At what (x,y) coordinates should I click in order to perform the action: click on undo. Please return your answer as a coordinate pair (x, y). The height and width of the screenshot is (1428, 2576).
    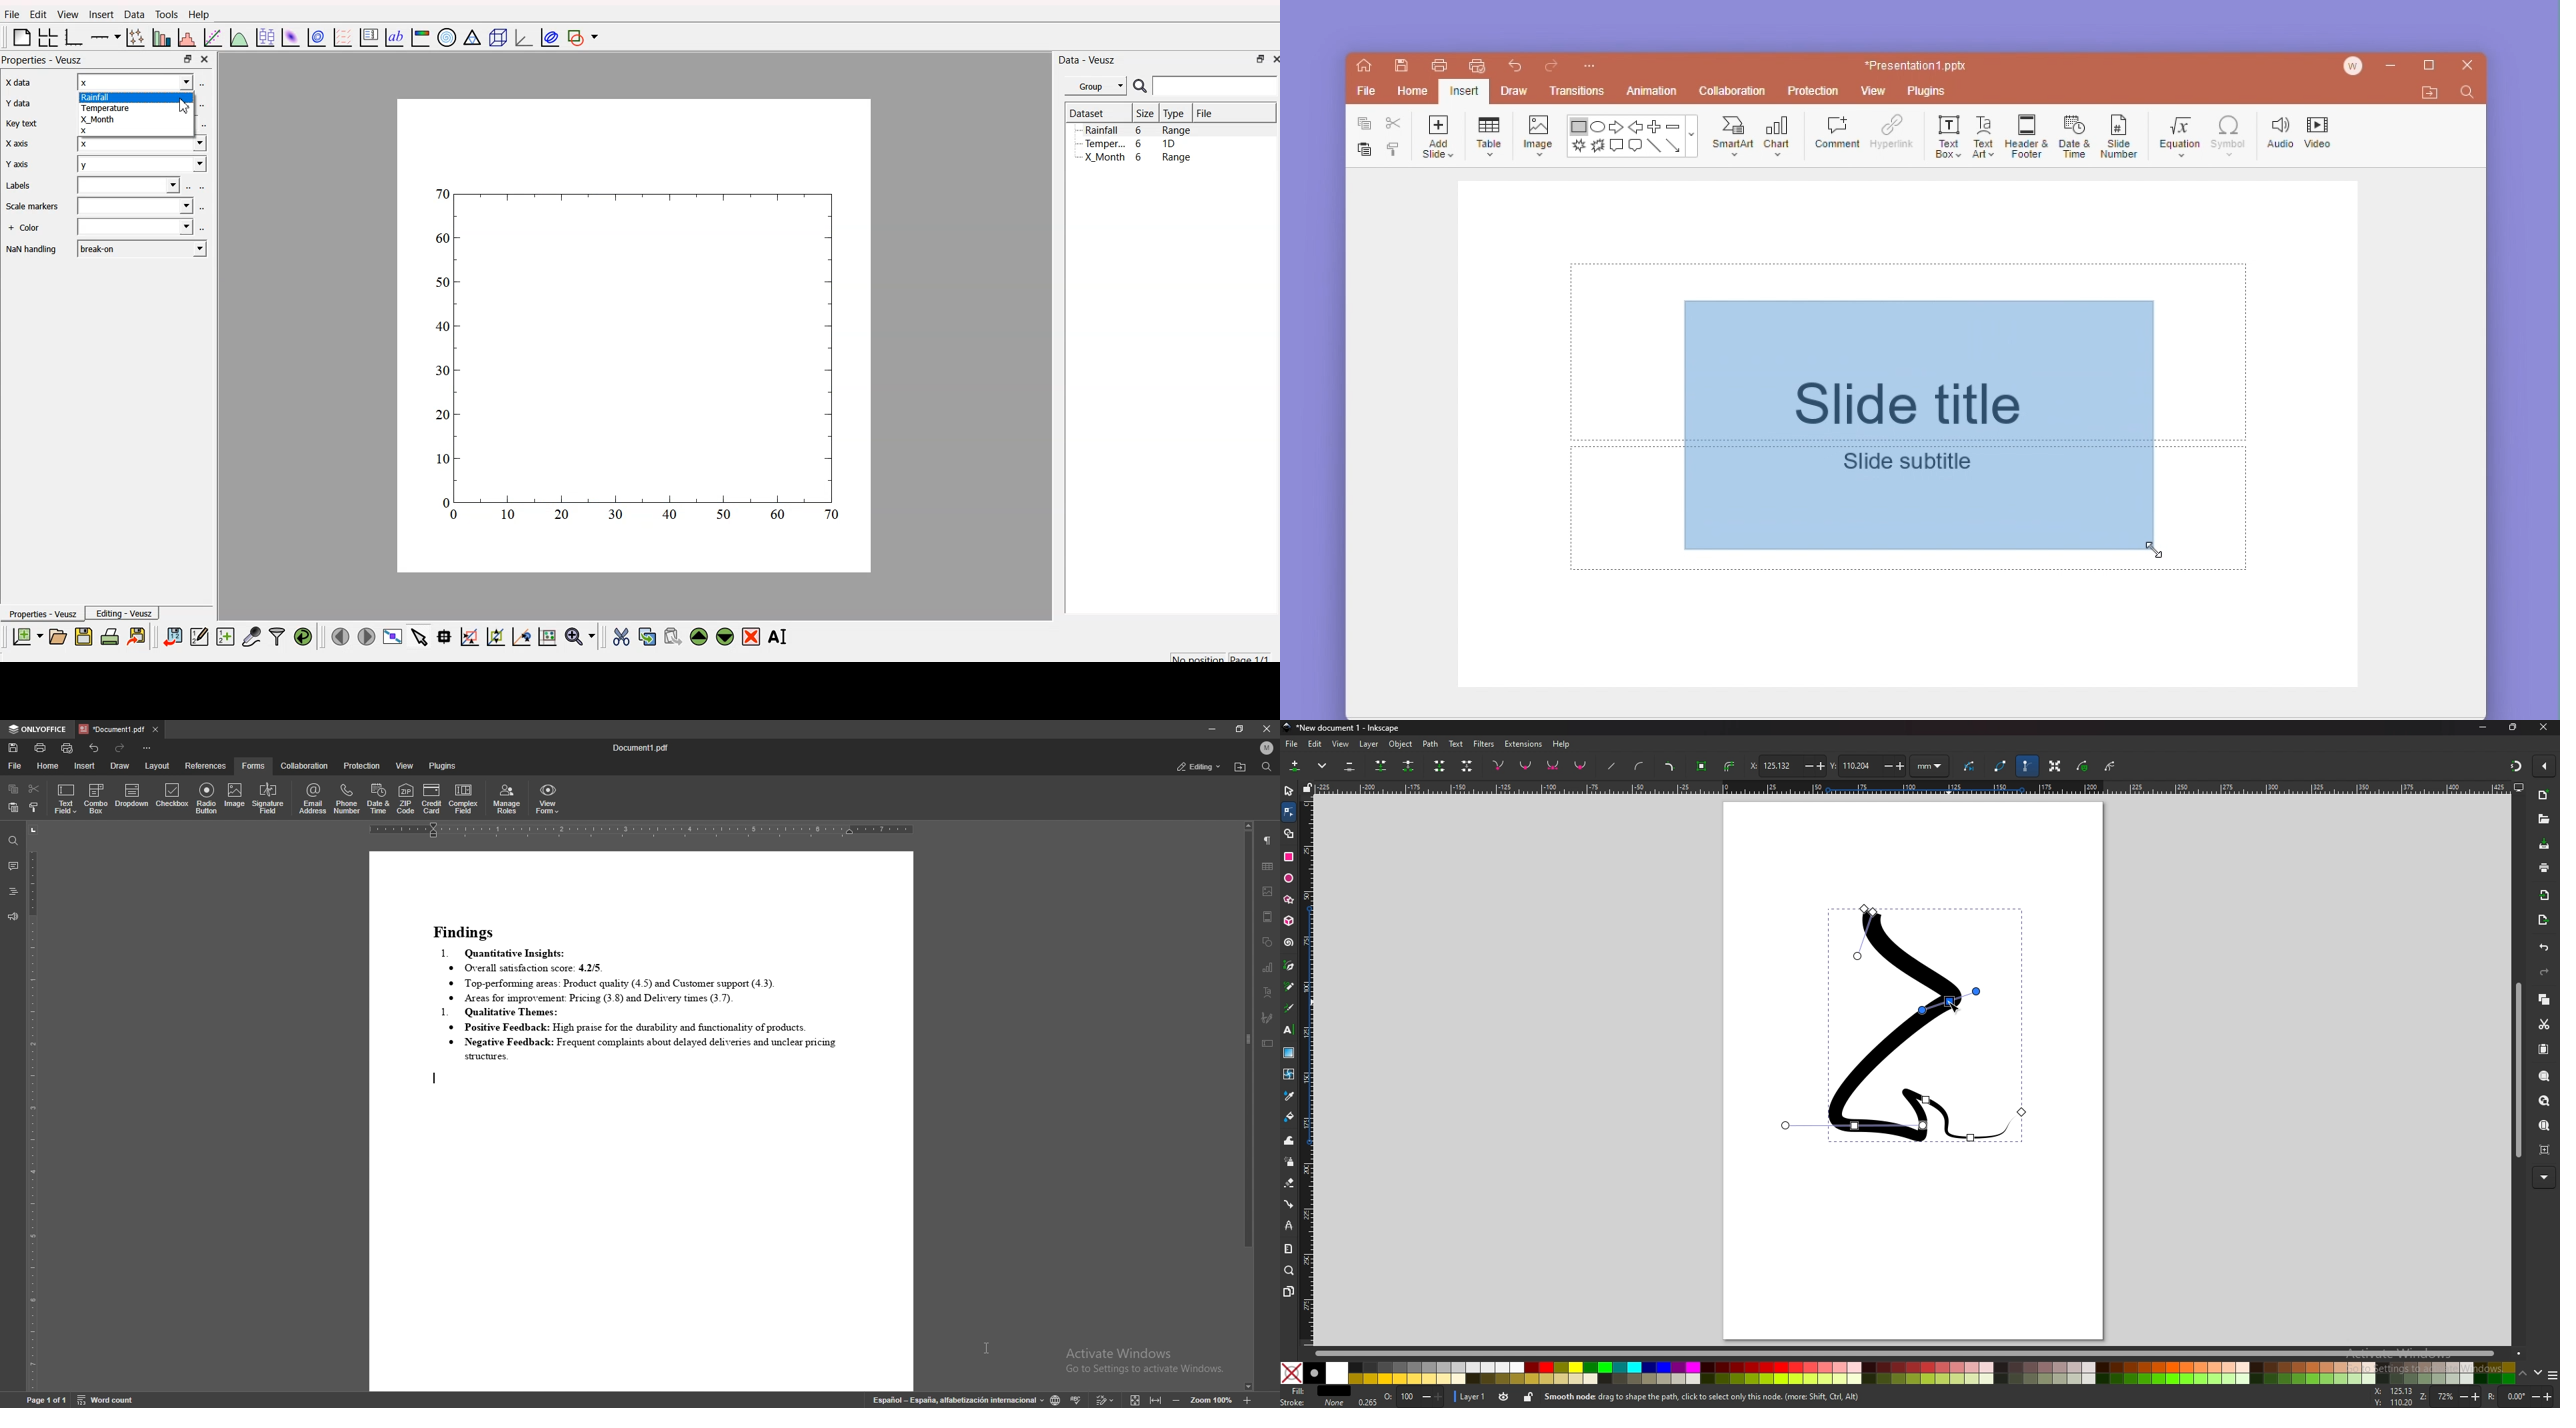
    Looking at the image, I should click on (1513, 65).